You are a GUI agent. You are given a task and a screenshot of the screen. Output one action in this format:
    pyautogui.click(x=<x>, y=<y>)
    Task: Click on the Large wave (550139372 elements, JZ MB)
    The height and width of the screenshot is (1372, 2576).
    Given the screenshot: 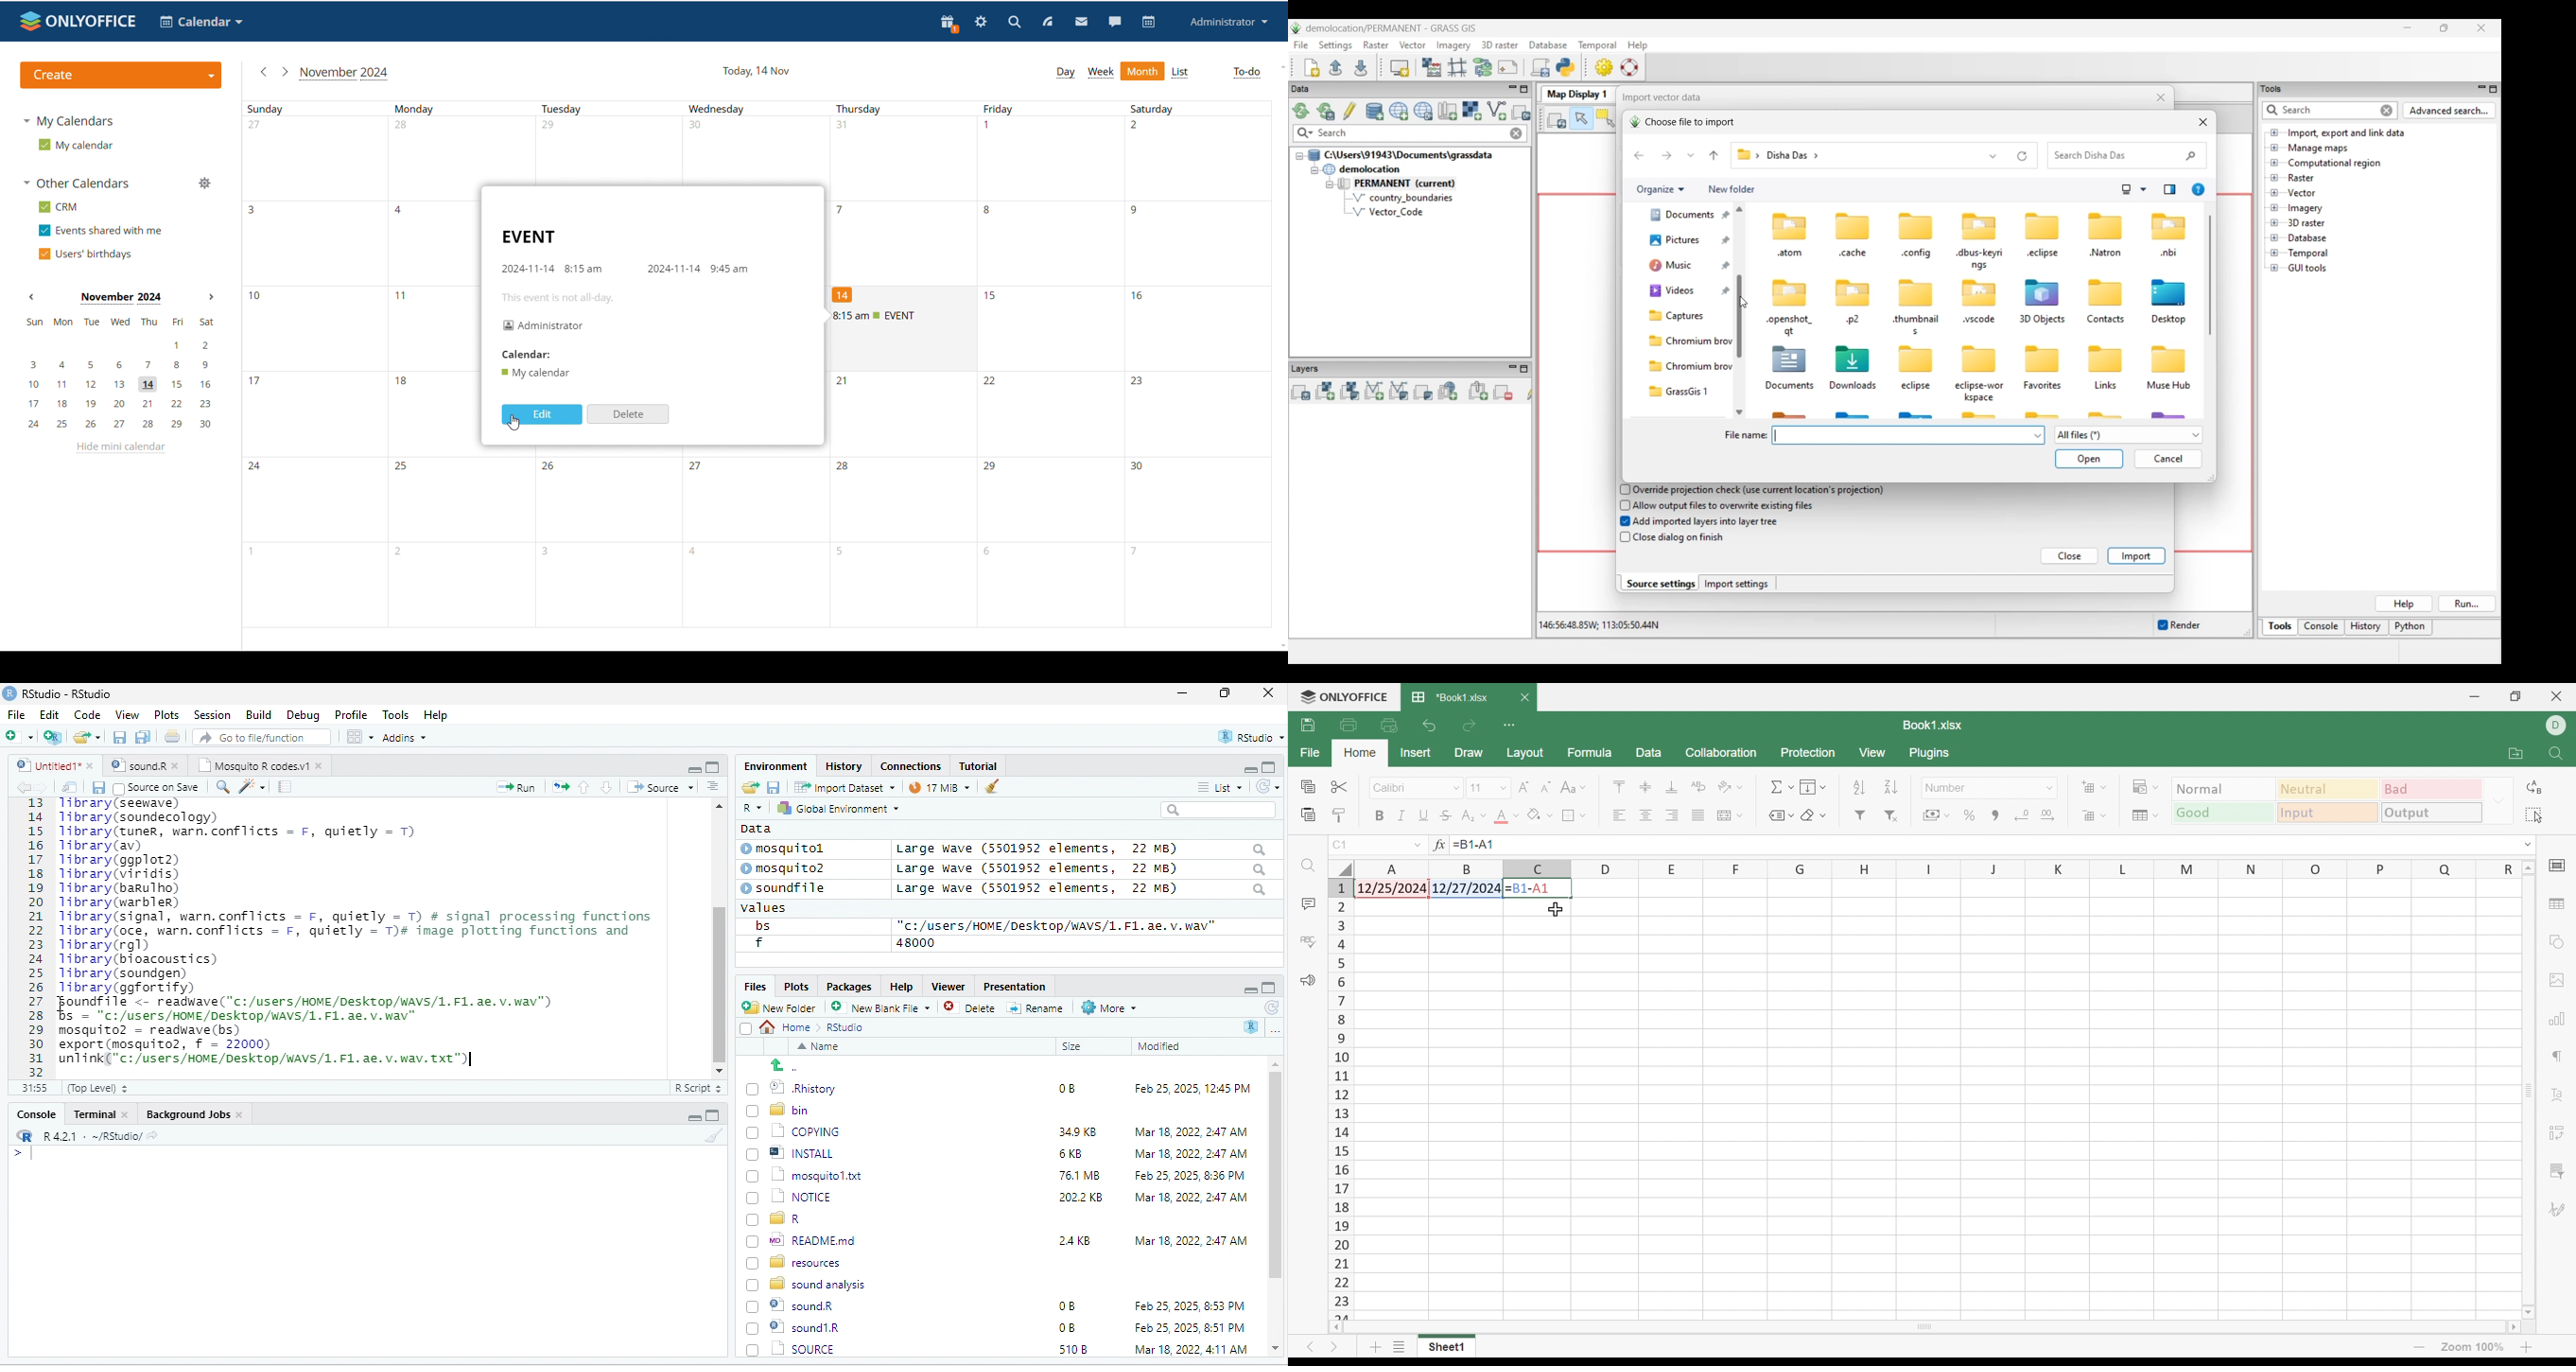 What is the action you would take?
    pyautogui.click(x=1083, y=868)
    